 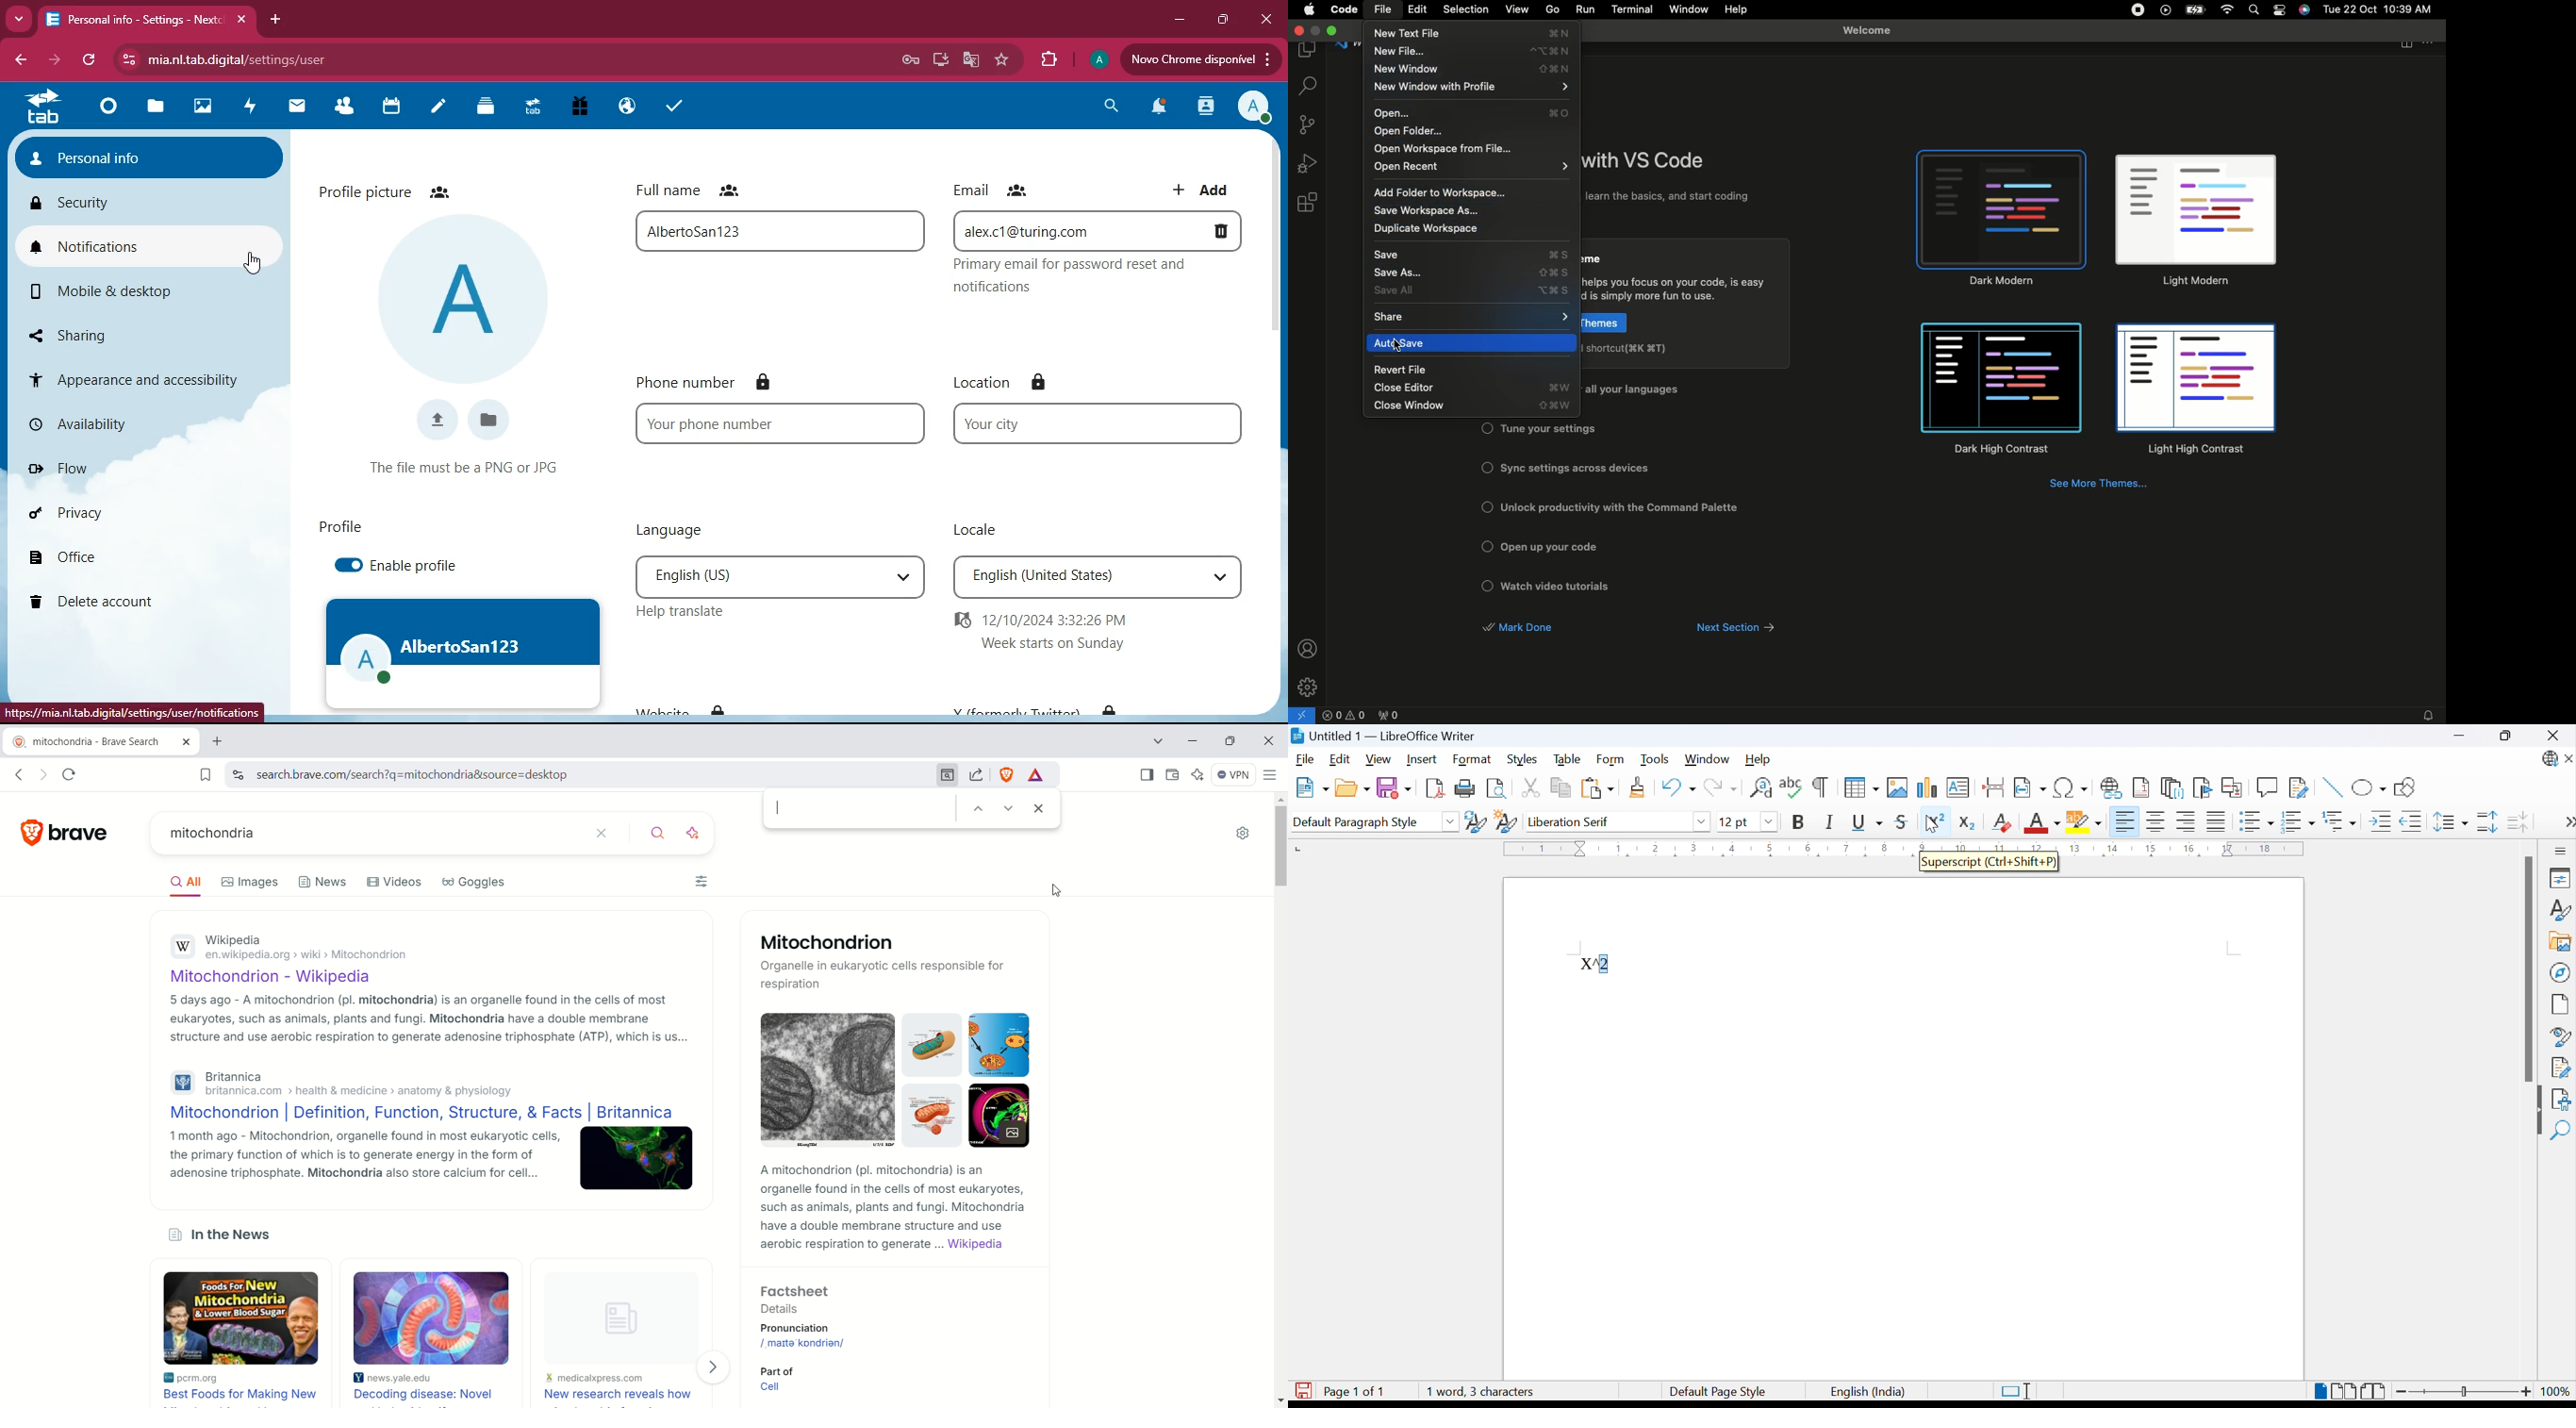 I want to click on profile picture, so click(x=467, y=296).